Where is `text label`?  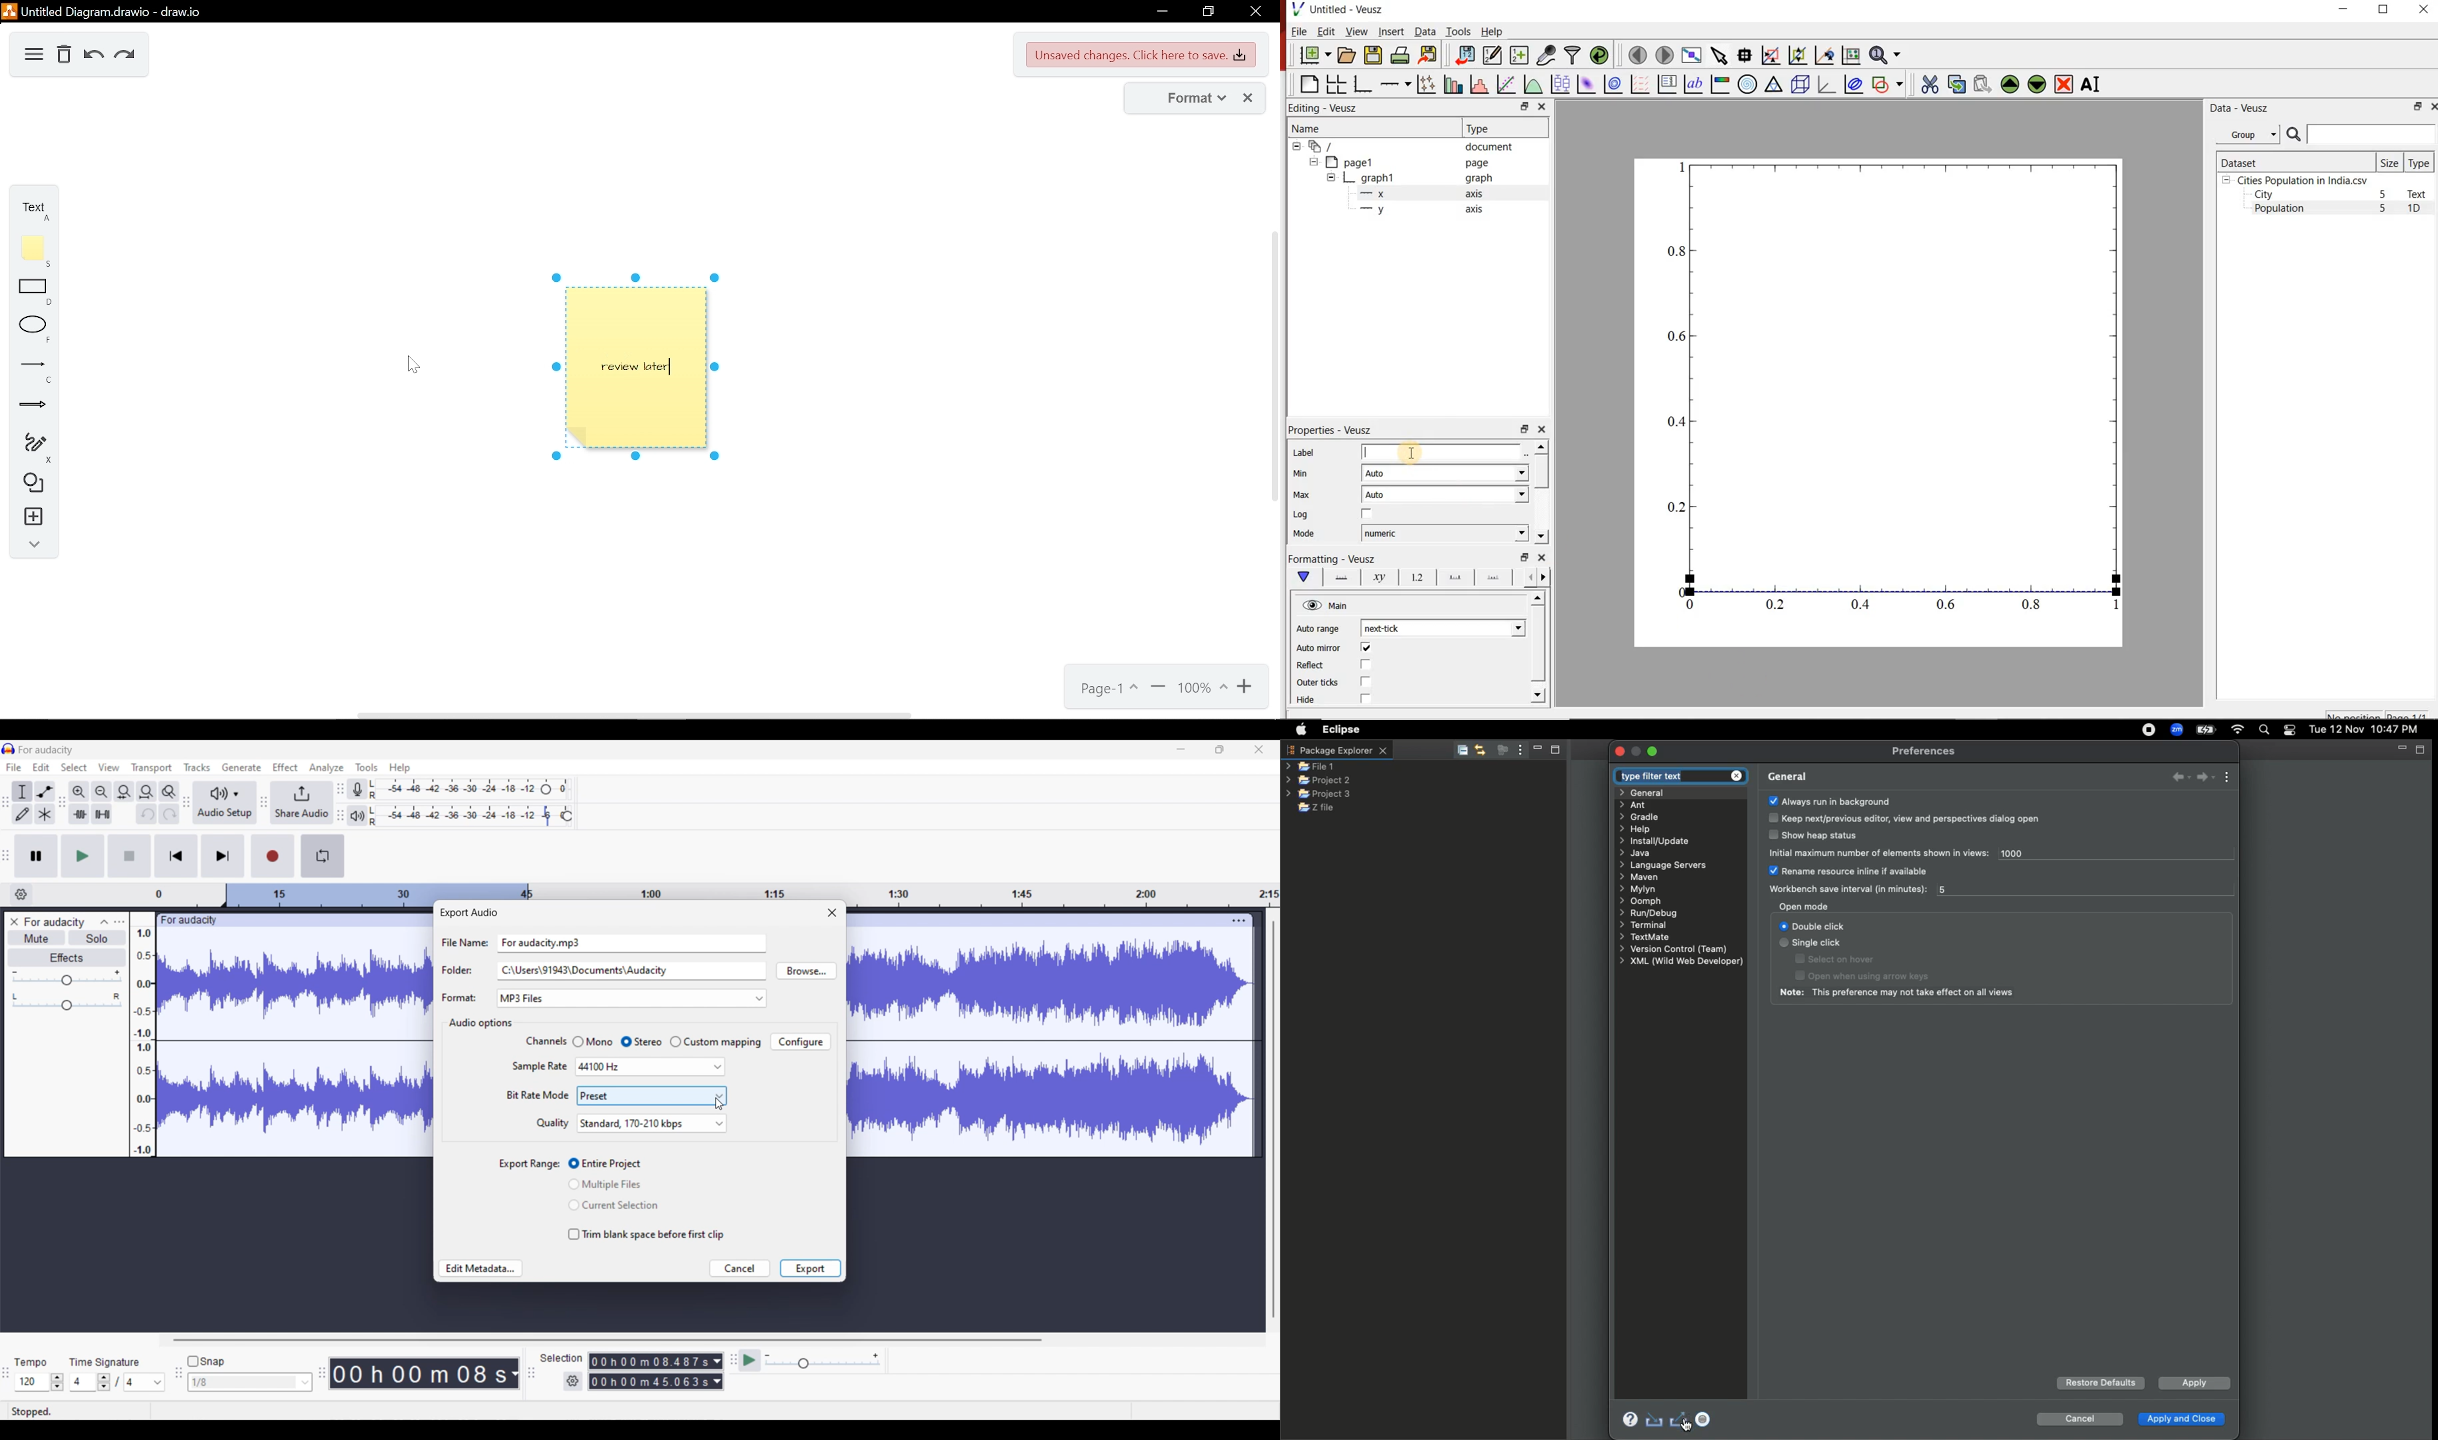
text label is located at coordinates (1693, 83).